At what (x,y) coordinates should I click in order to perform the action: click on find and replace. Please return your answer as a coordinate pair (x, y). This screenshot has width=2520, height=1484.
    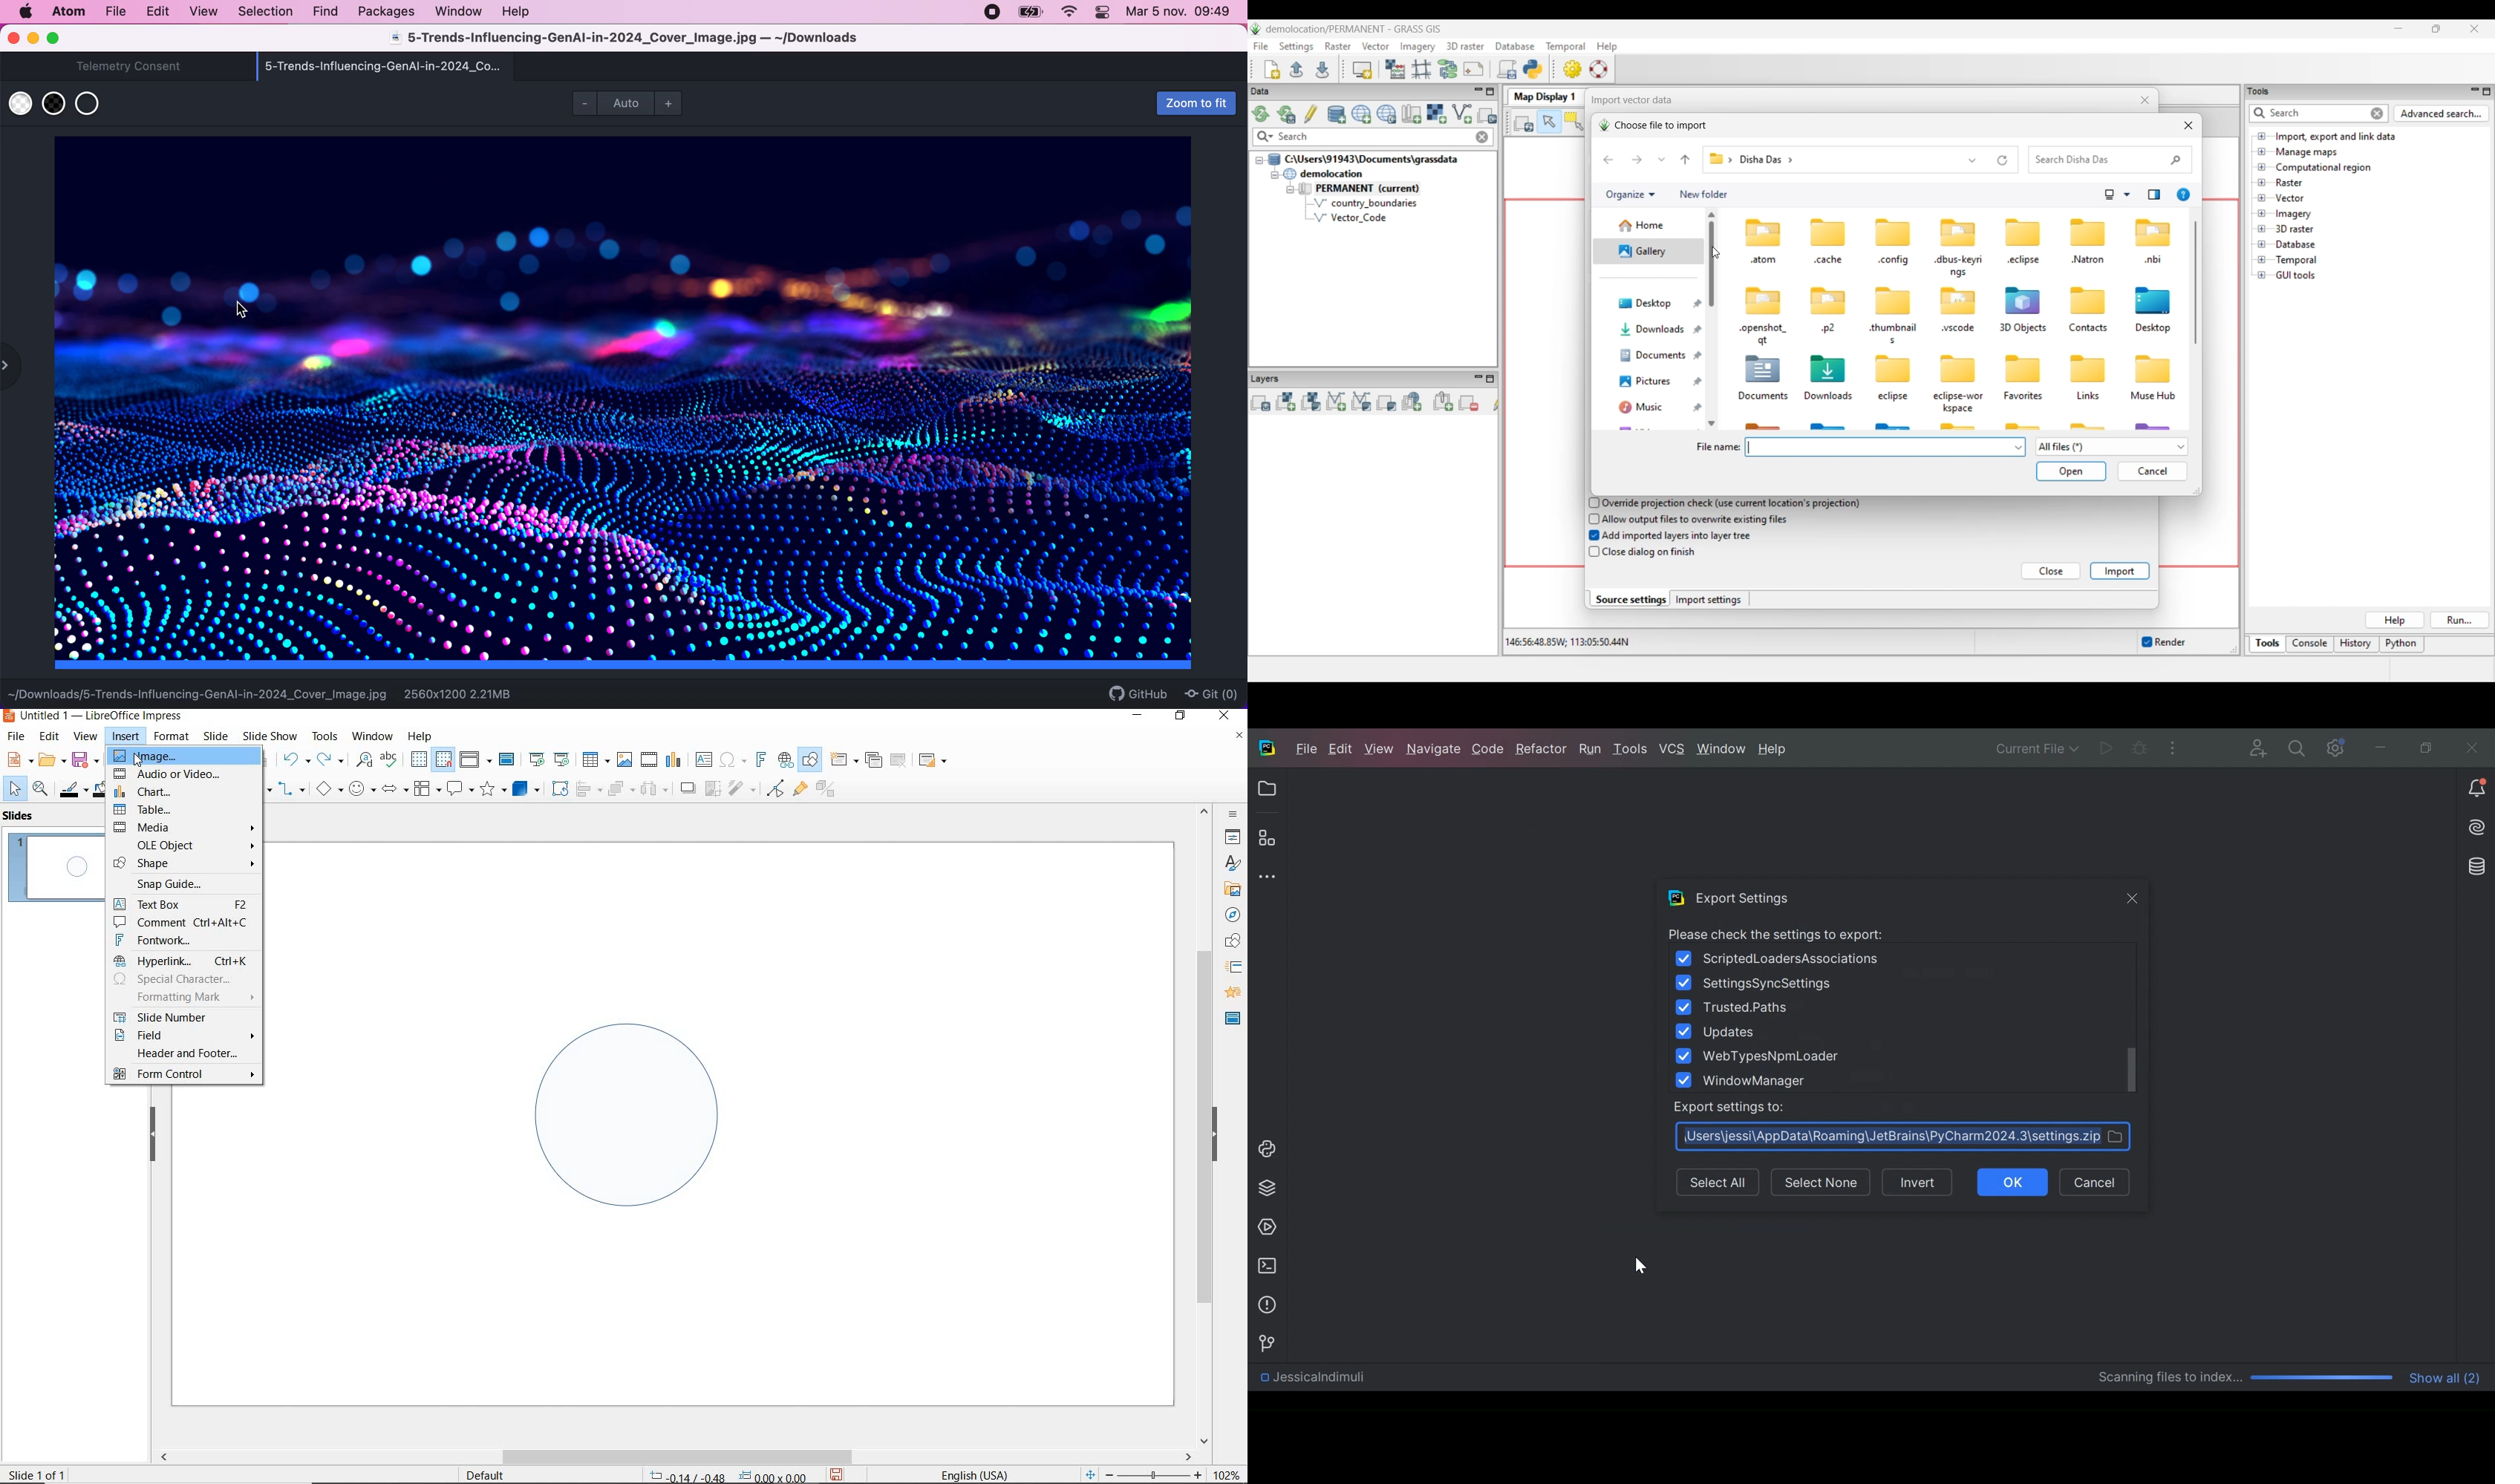
    Looking at the image, I should click on (364, 760).